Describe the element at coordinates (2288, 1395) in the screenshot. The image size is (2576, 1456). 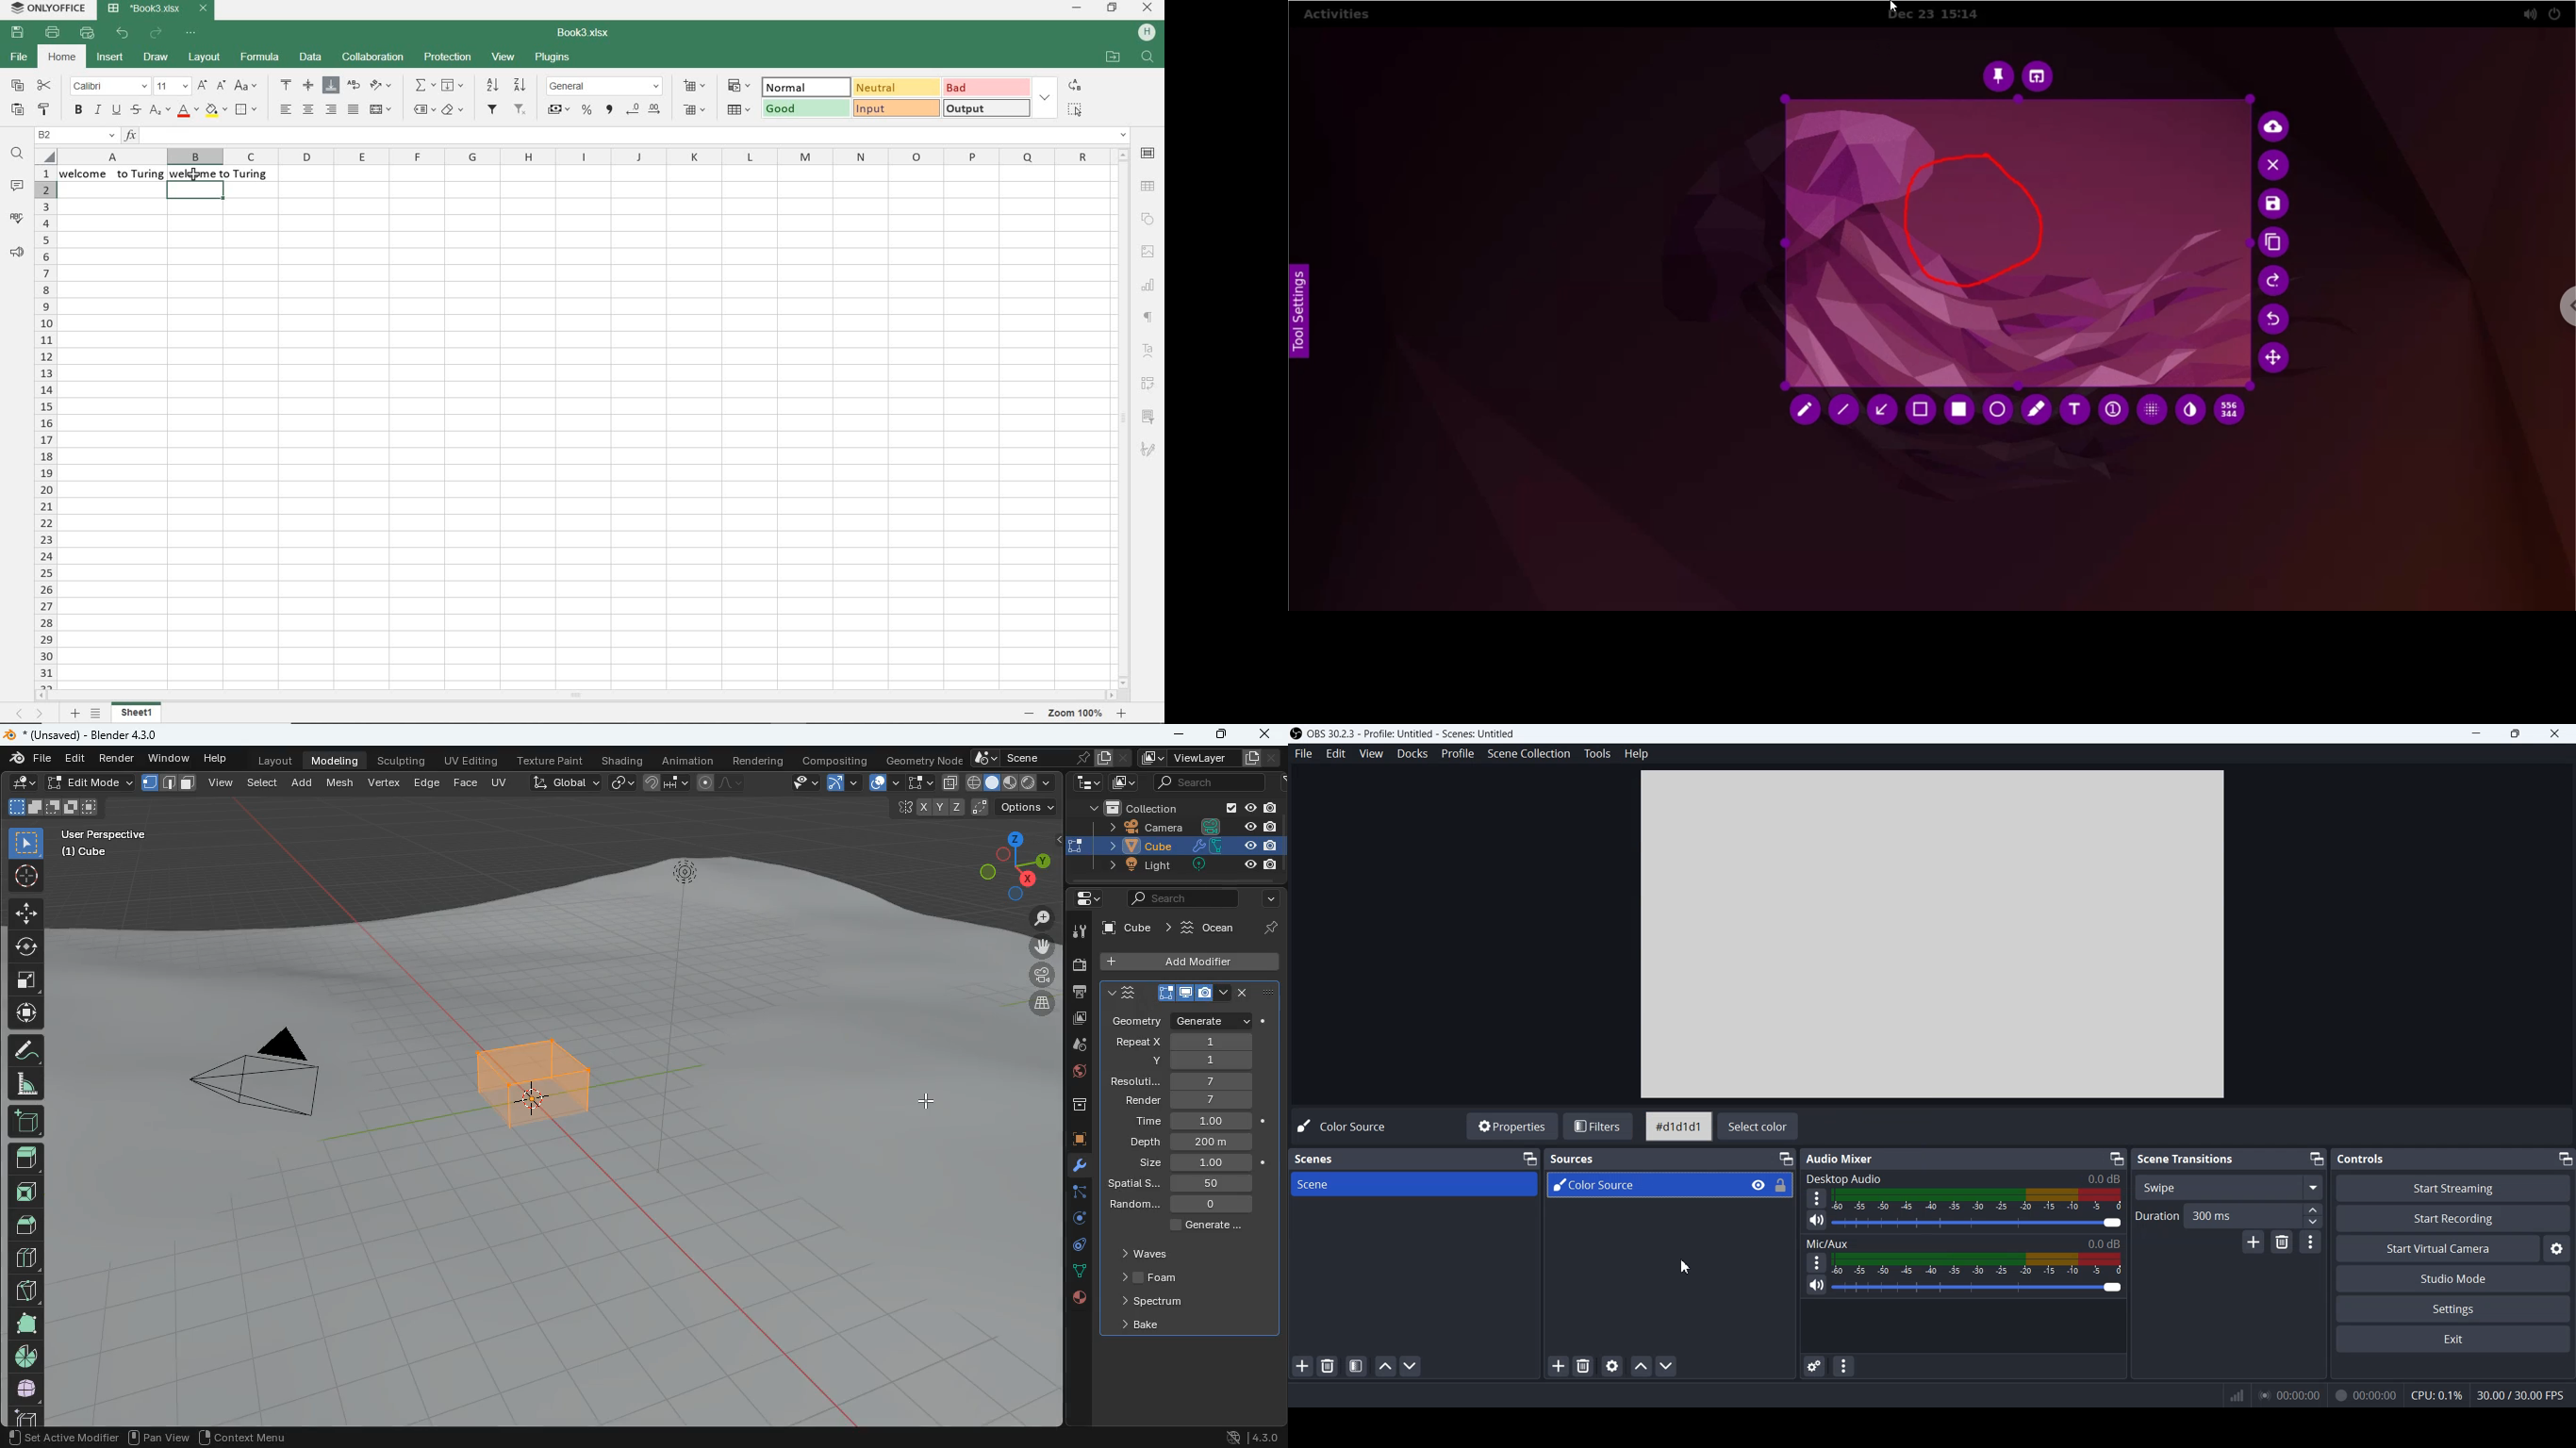
I see `00:00:00` at that location.